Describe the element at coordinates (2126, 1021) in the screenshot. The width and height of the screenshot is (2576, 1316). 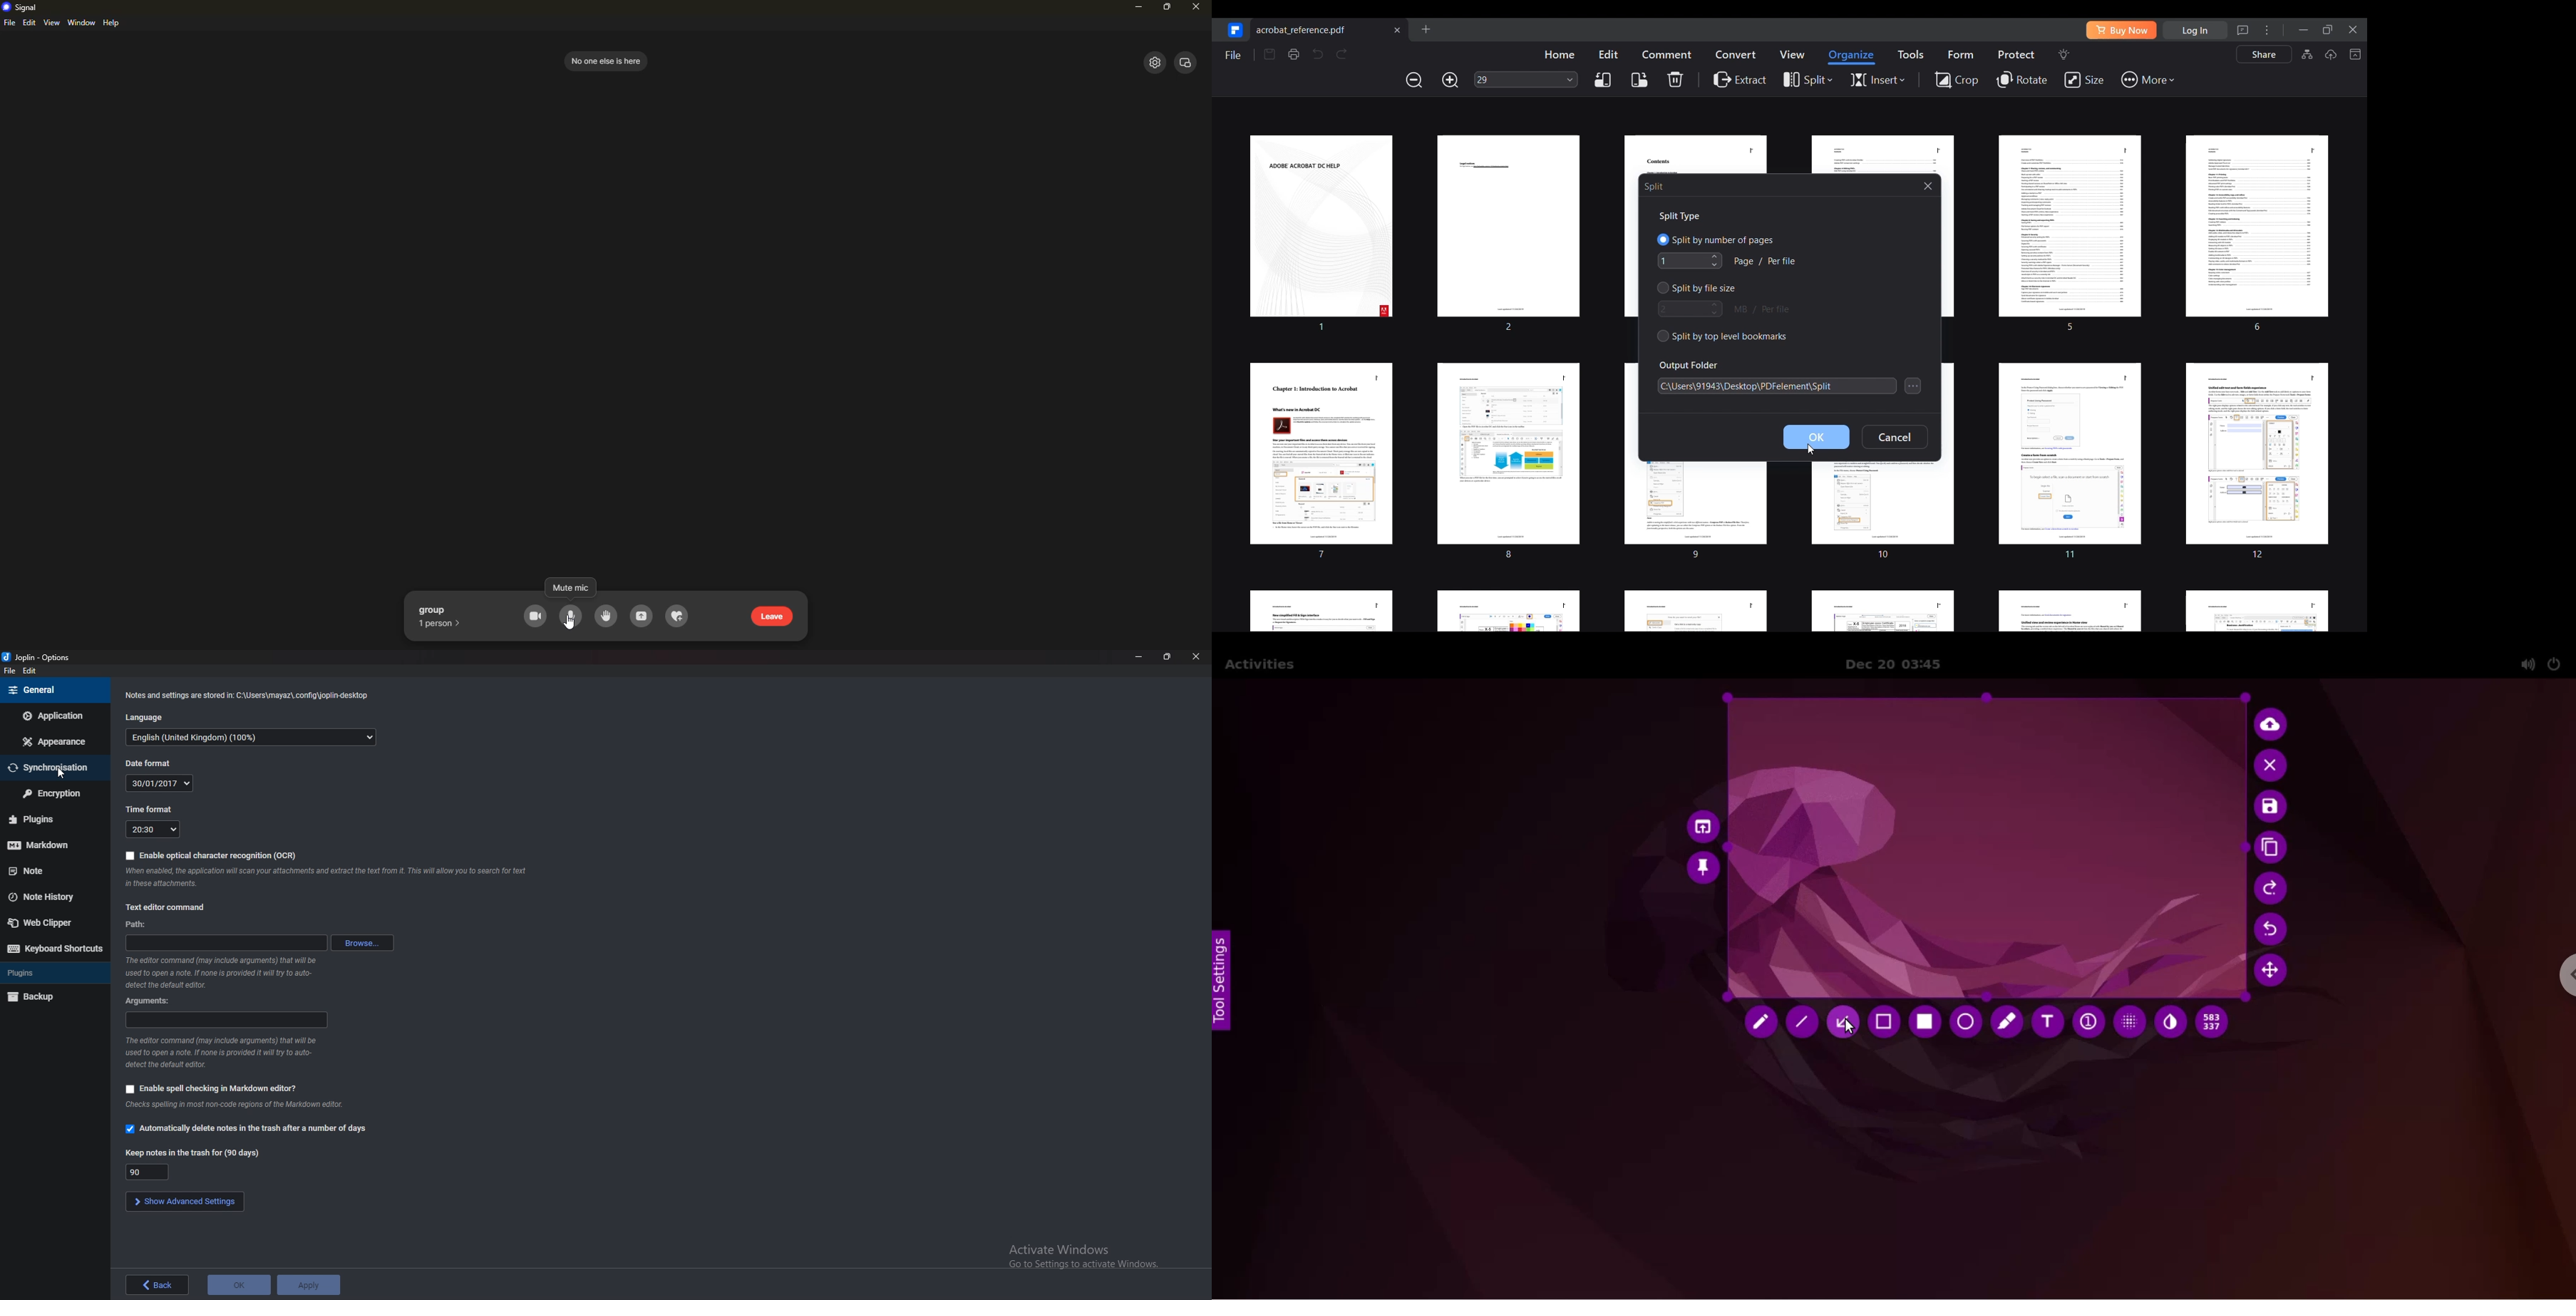
I see `pixellate tool` at that location.